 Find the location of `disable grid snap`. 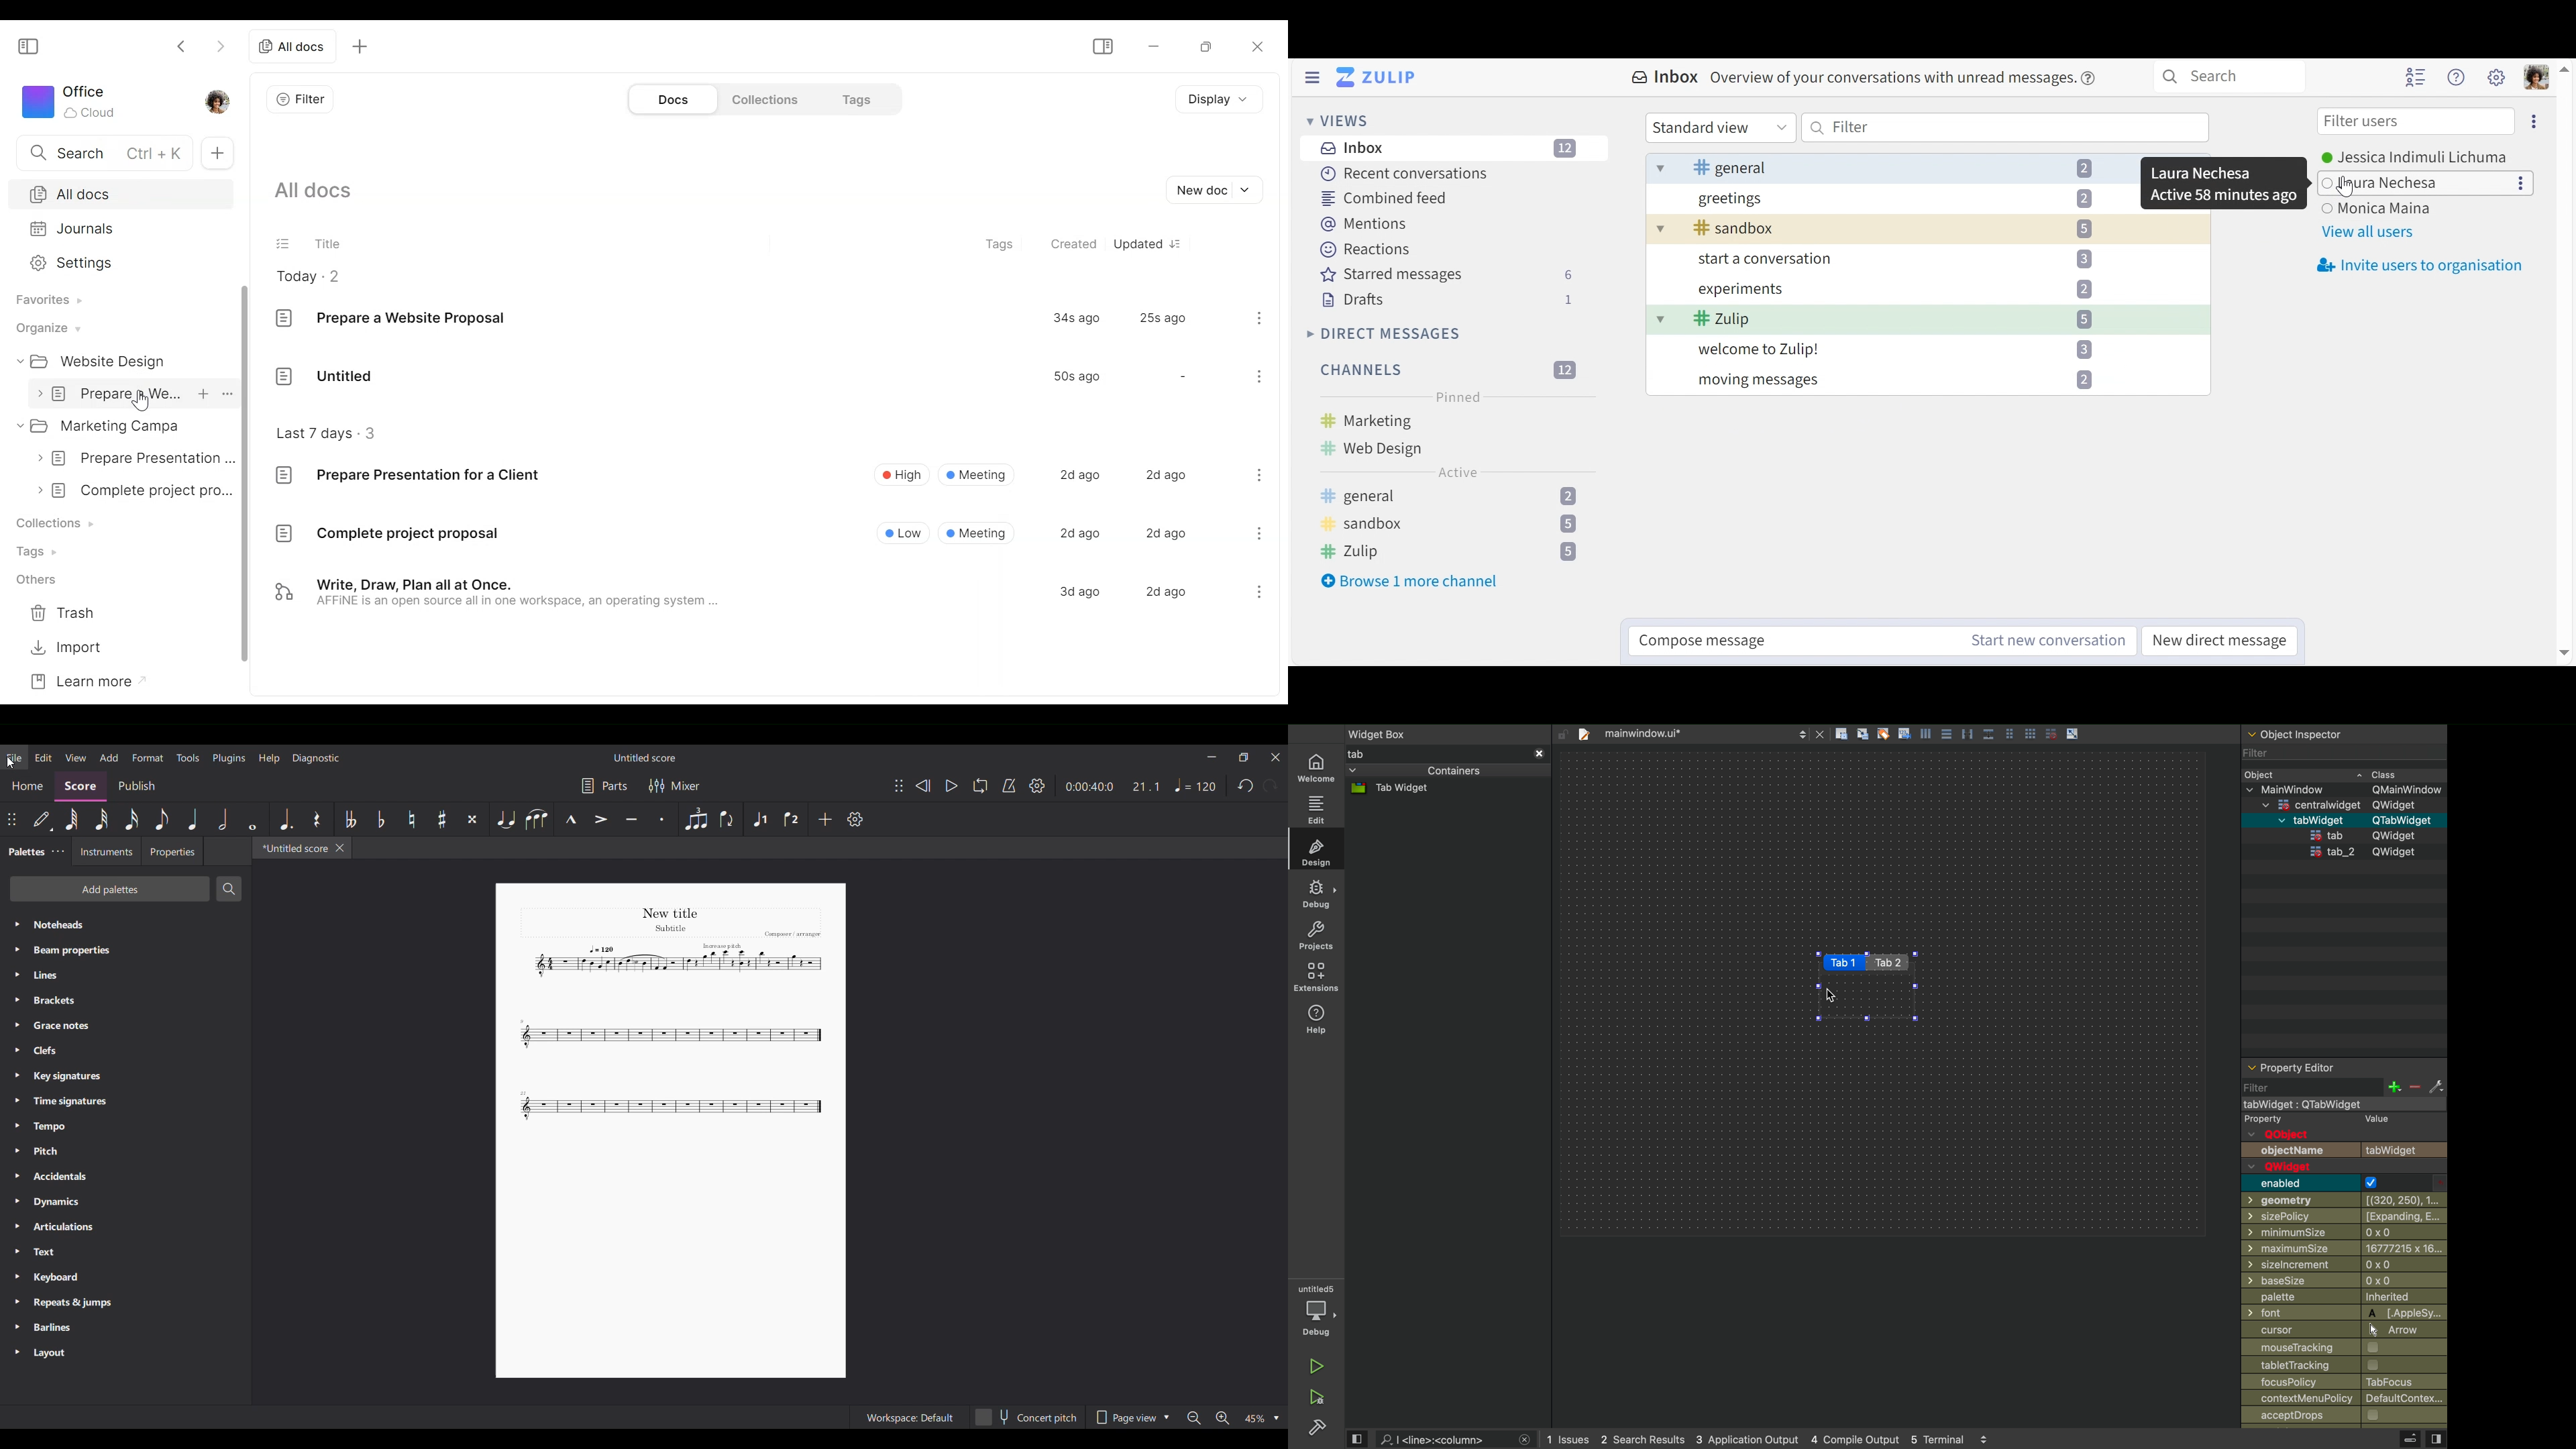

disable grid snap is located at coordinates (2051, 733).